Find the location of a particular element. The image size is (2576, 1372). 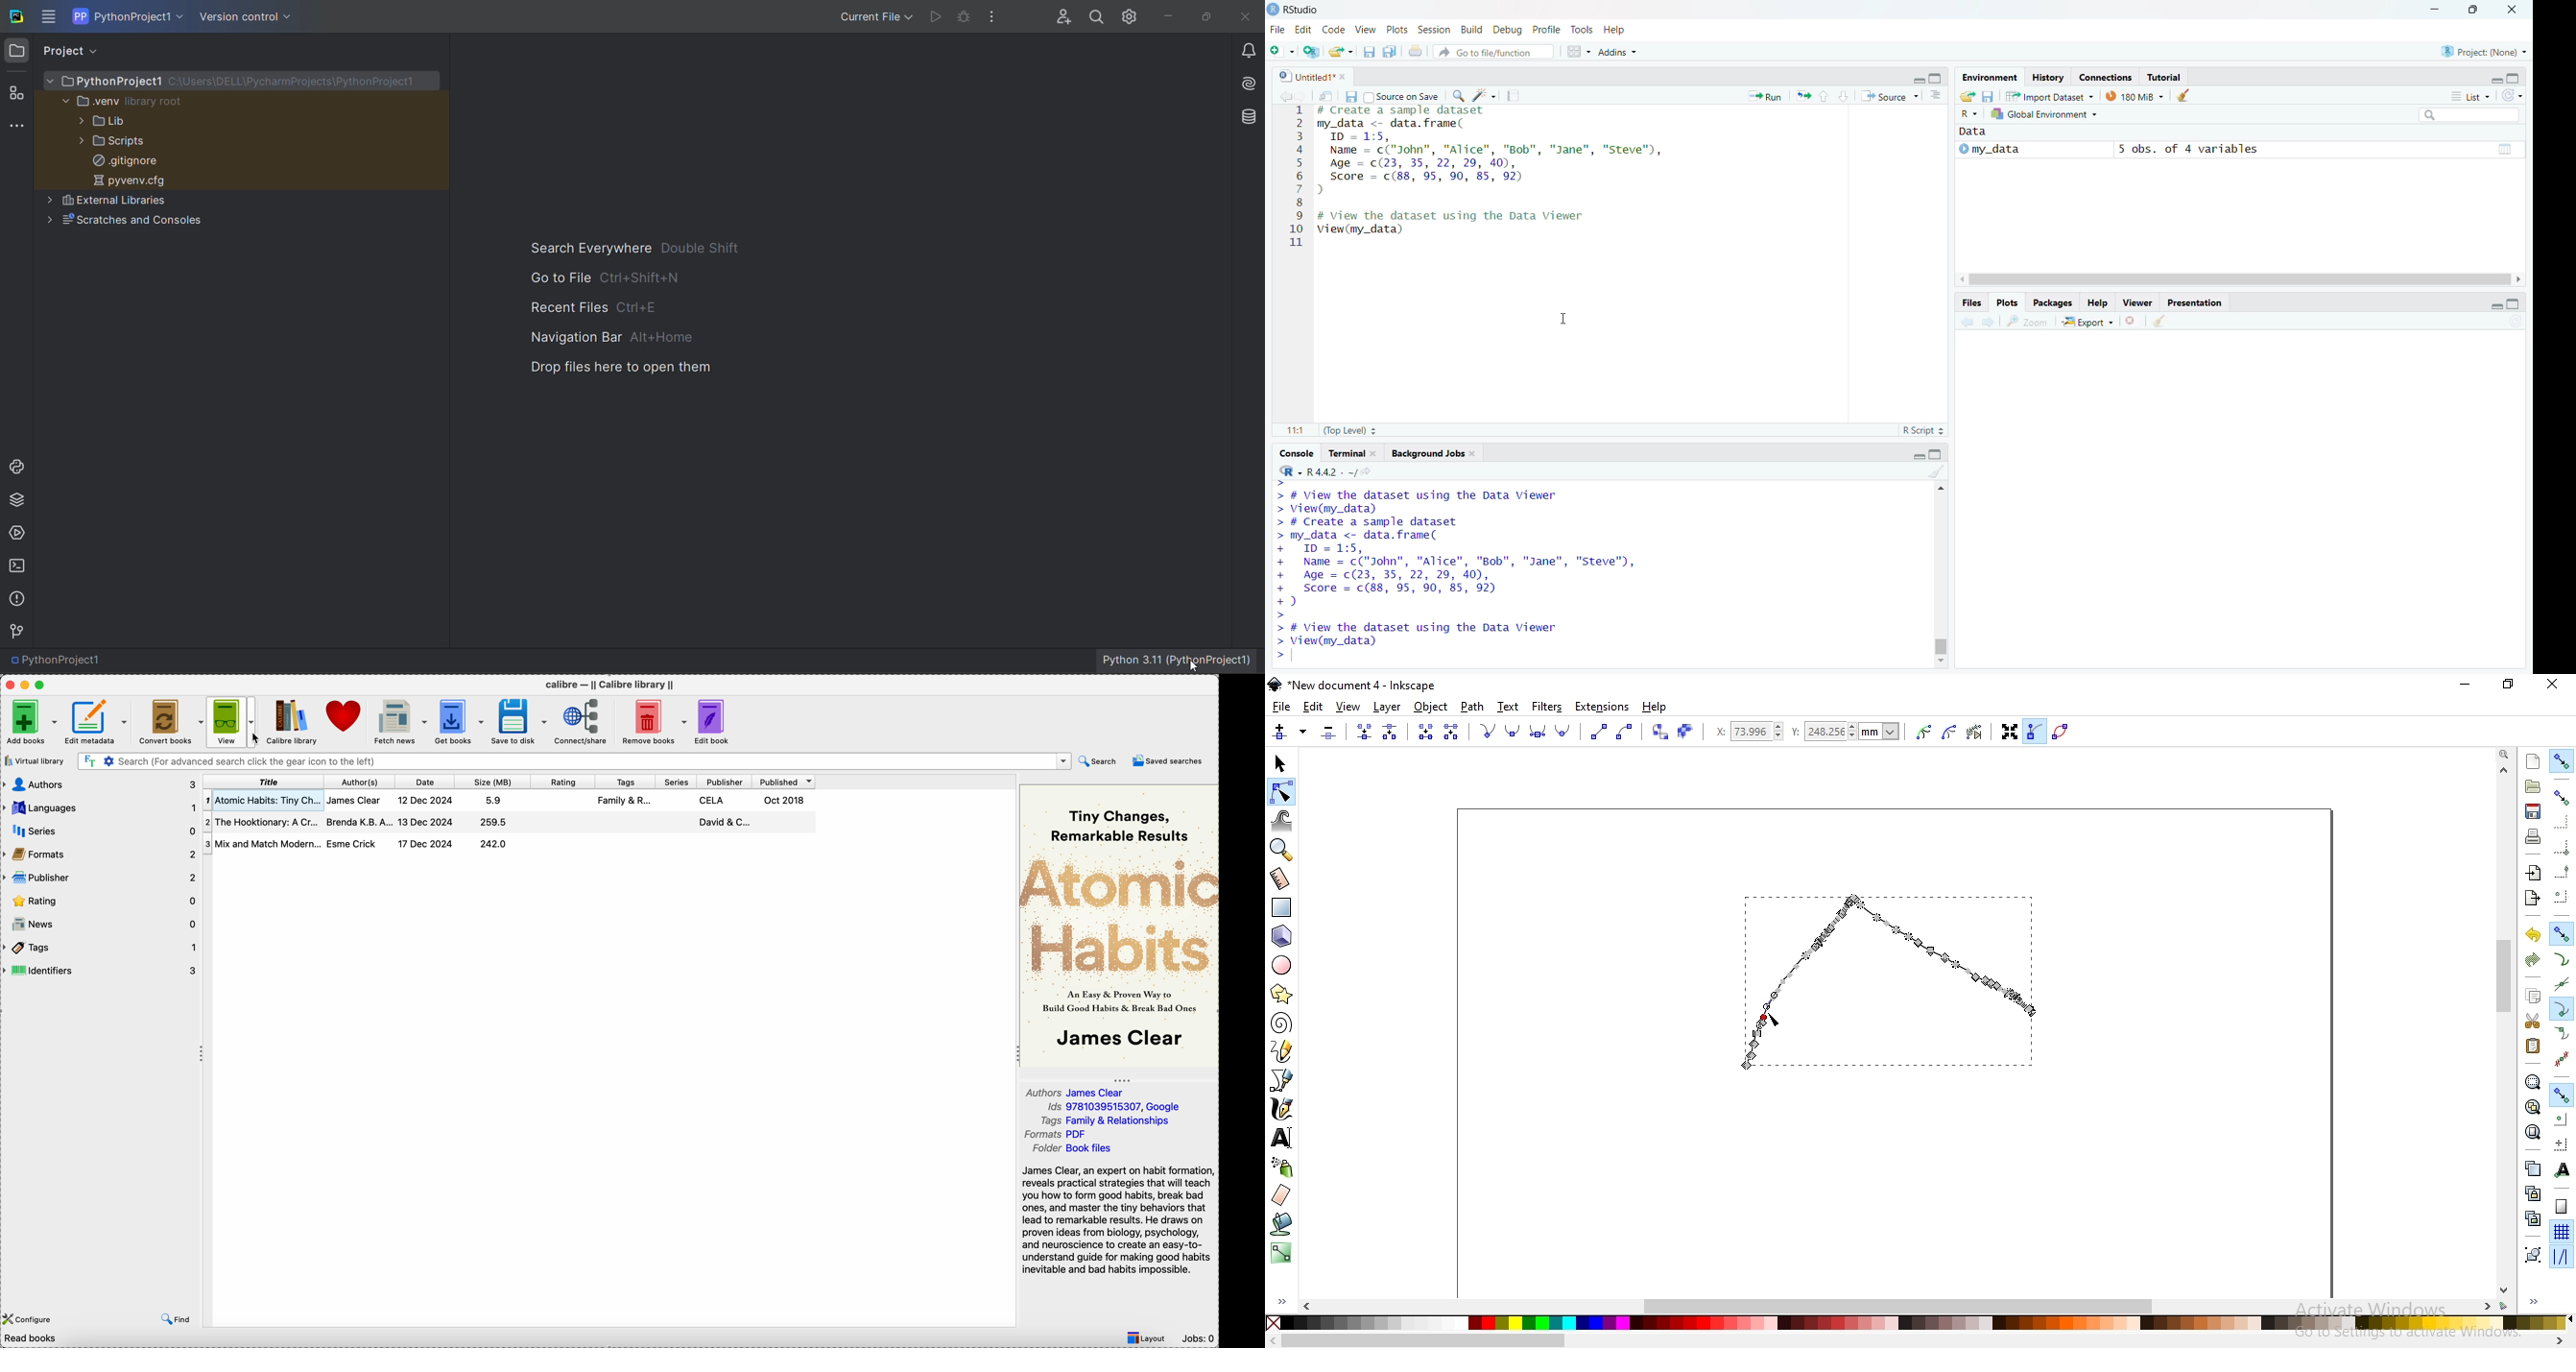

History is located at coordinates (2046, 79).